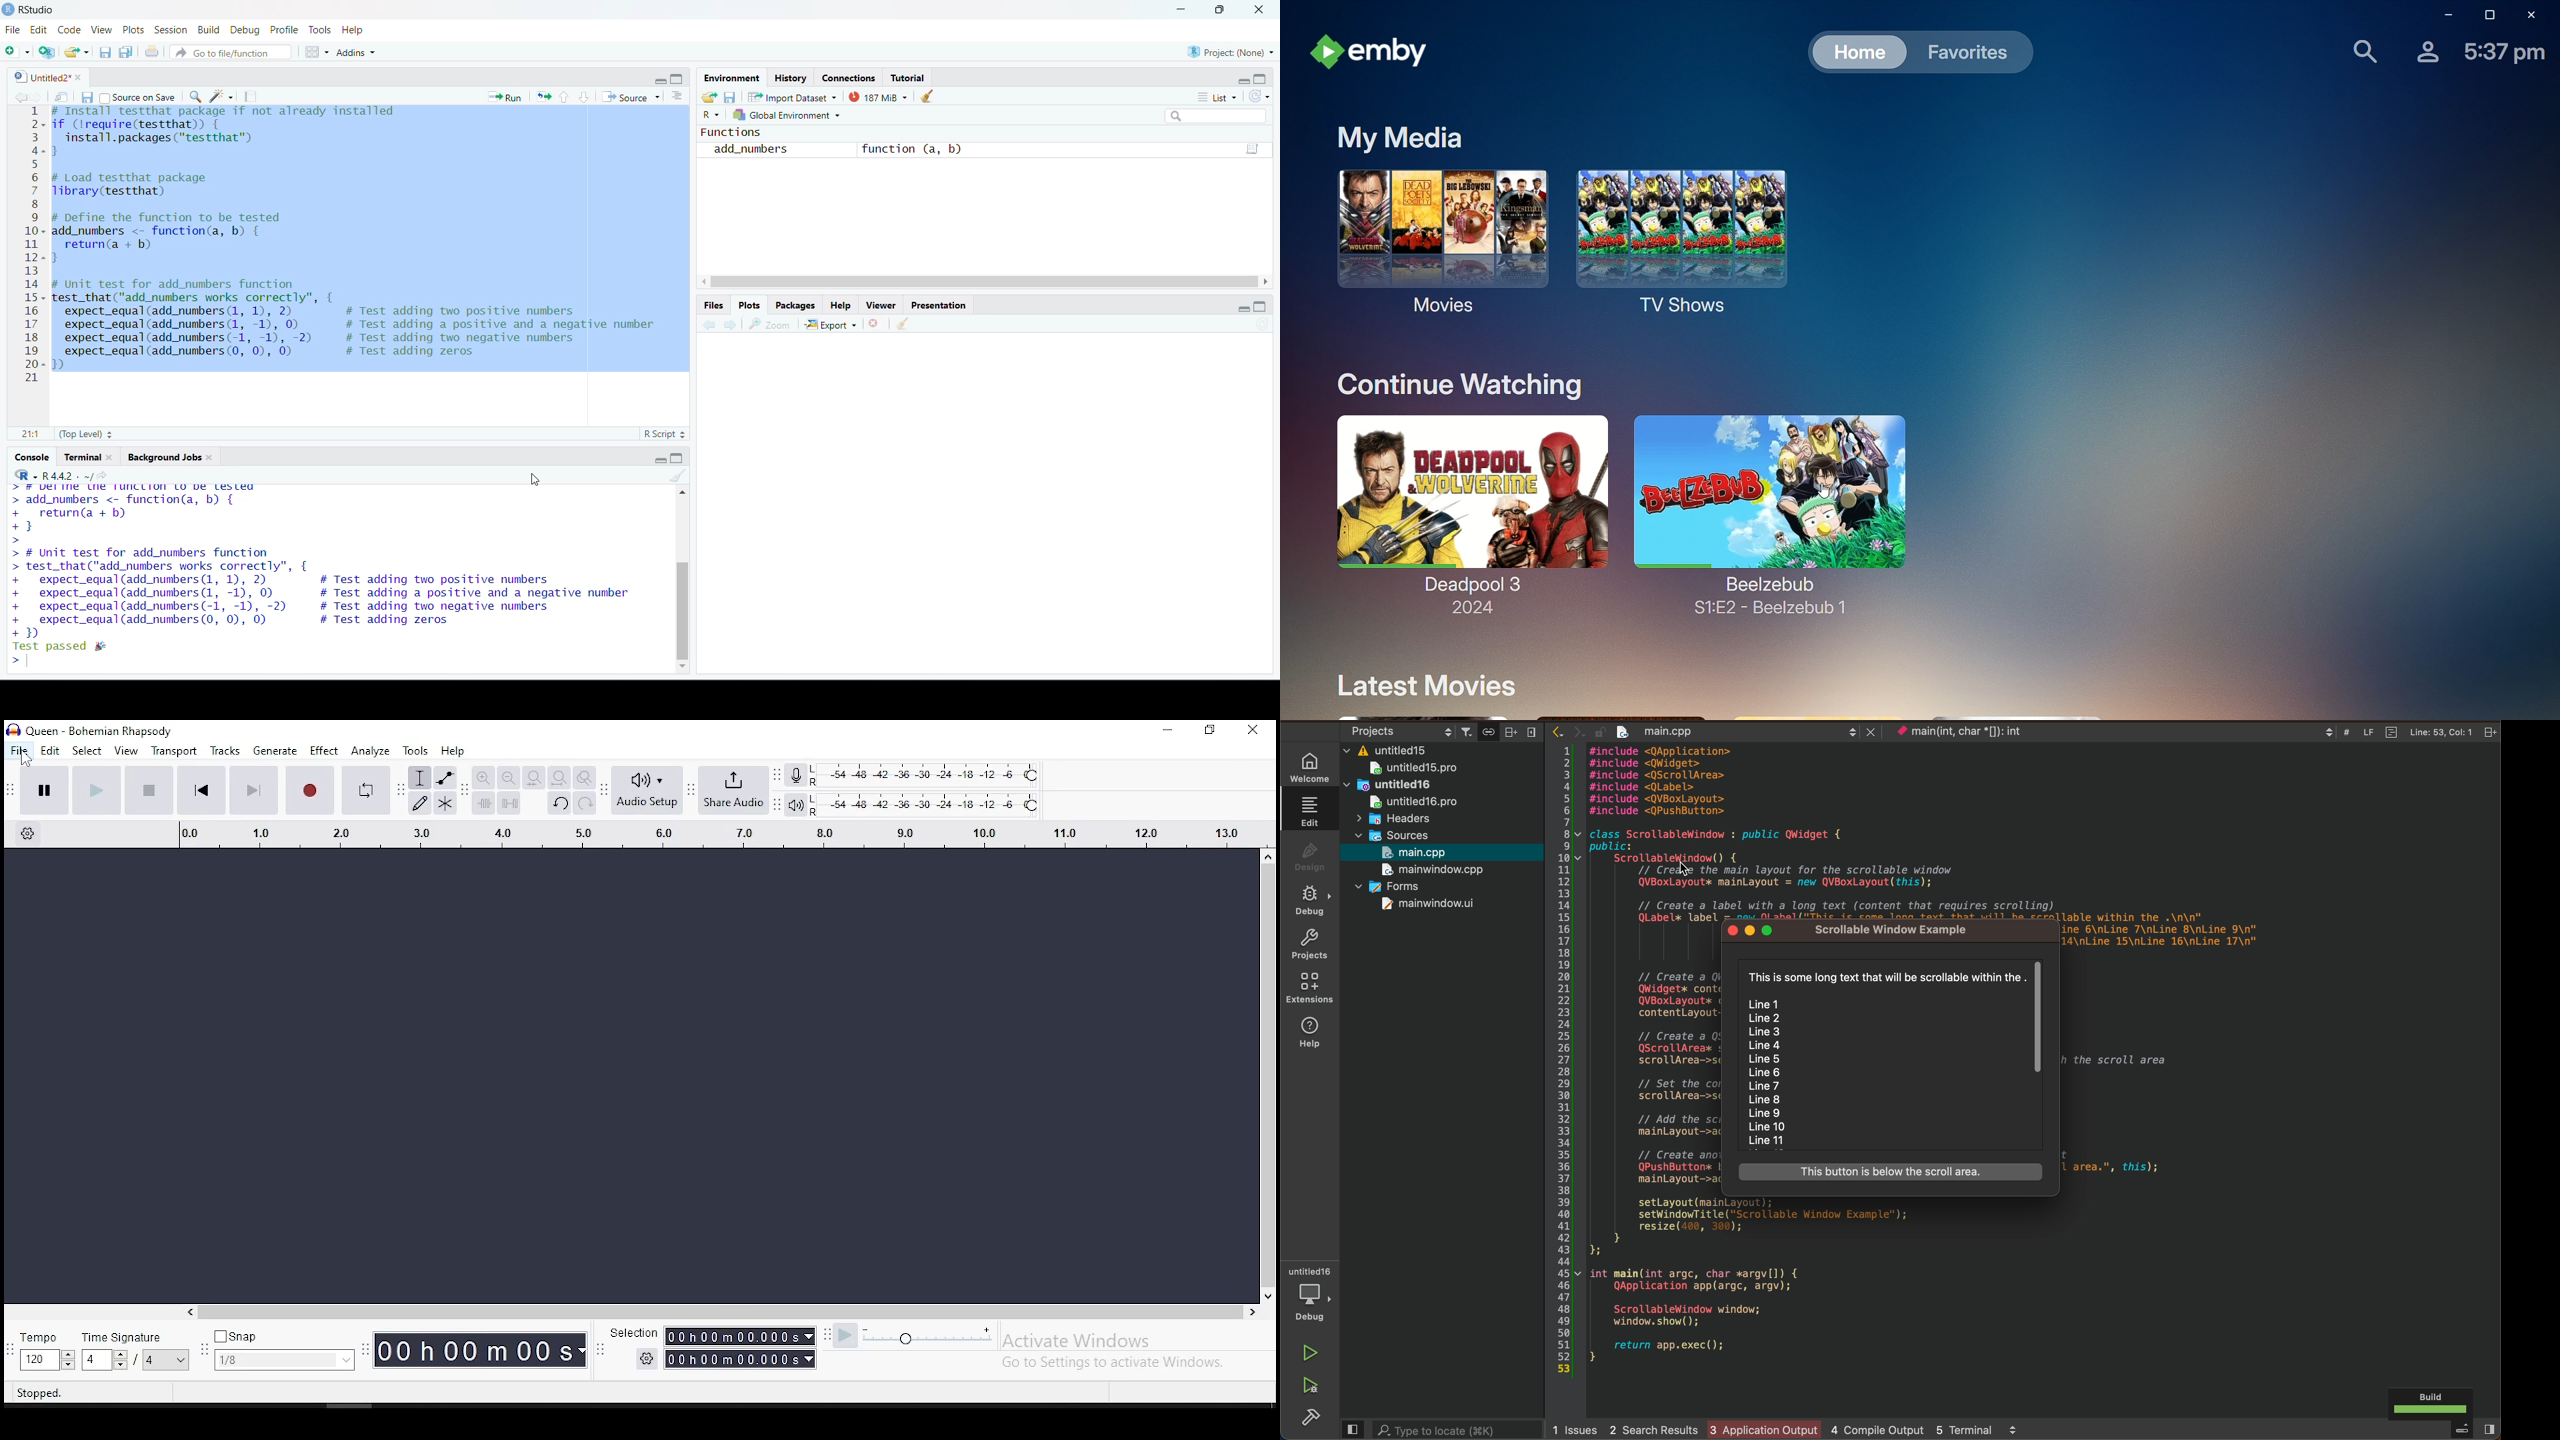  Describe the element at coordinates (789, 115) in the screenshot. I see `Global environment` at that location.